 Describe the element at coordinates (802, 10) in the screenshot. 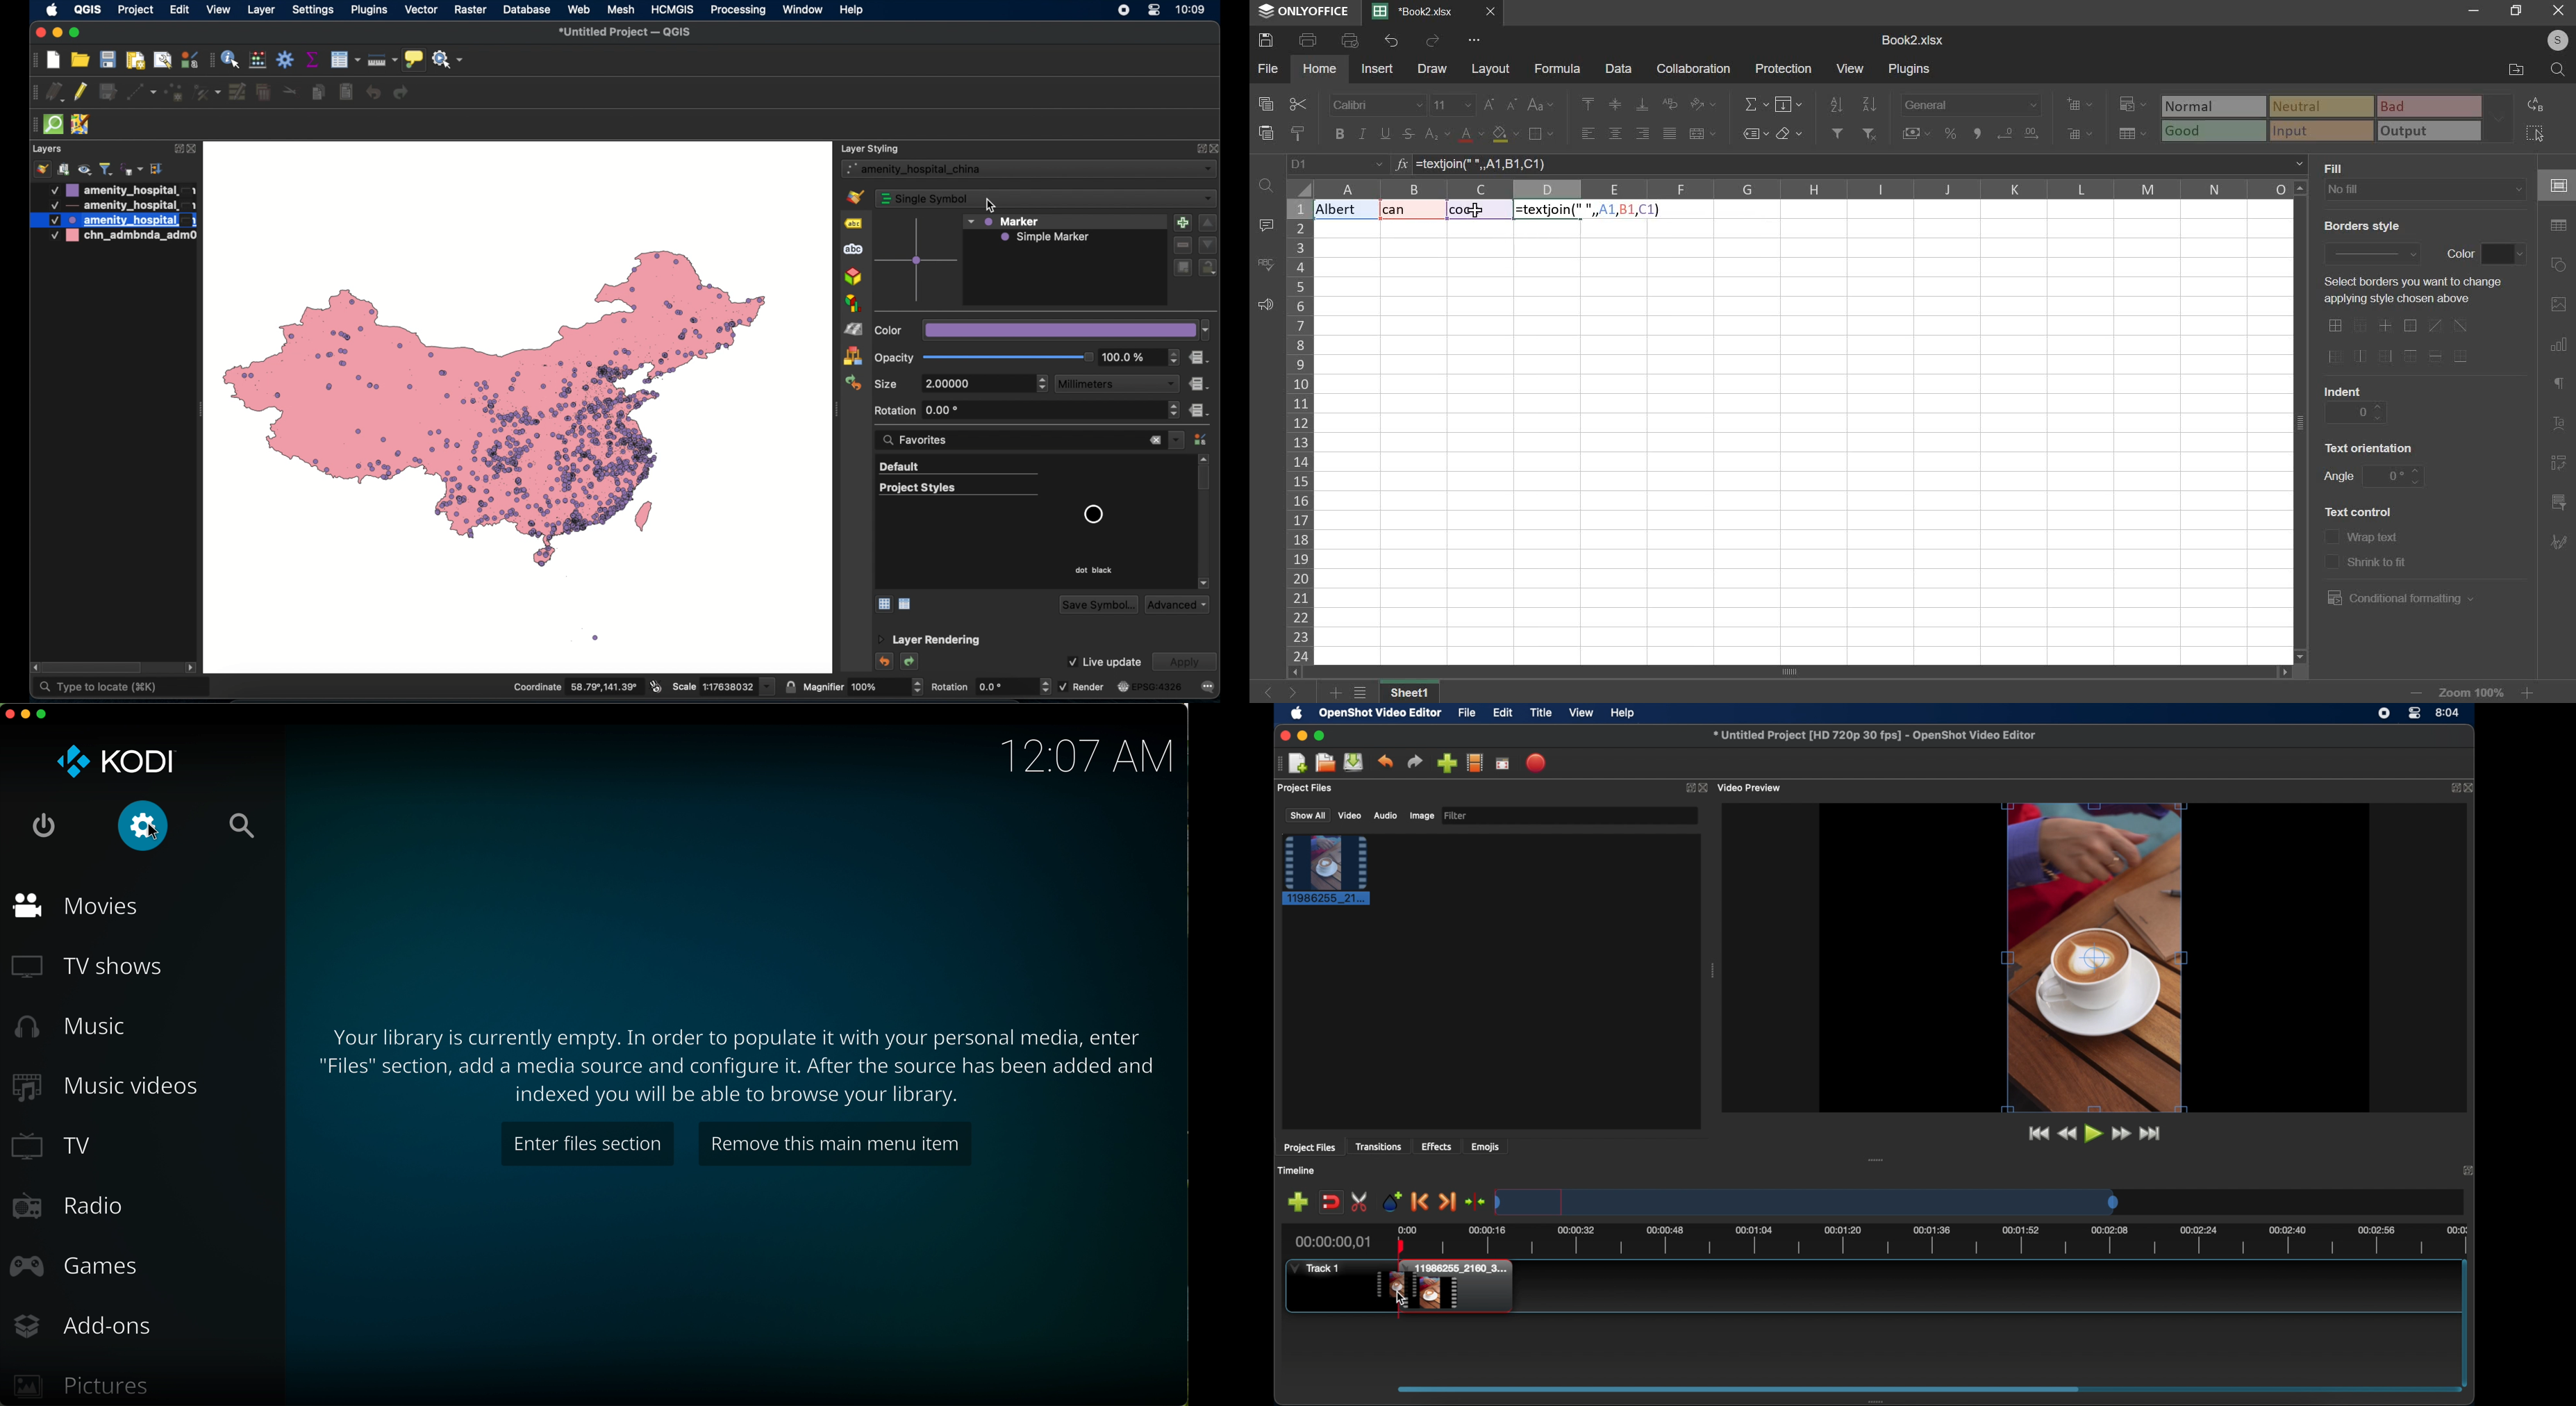

I see `window` at that location.